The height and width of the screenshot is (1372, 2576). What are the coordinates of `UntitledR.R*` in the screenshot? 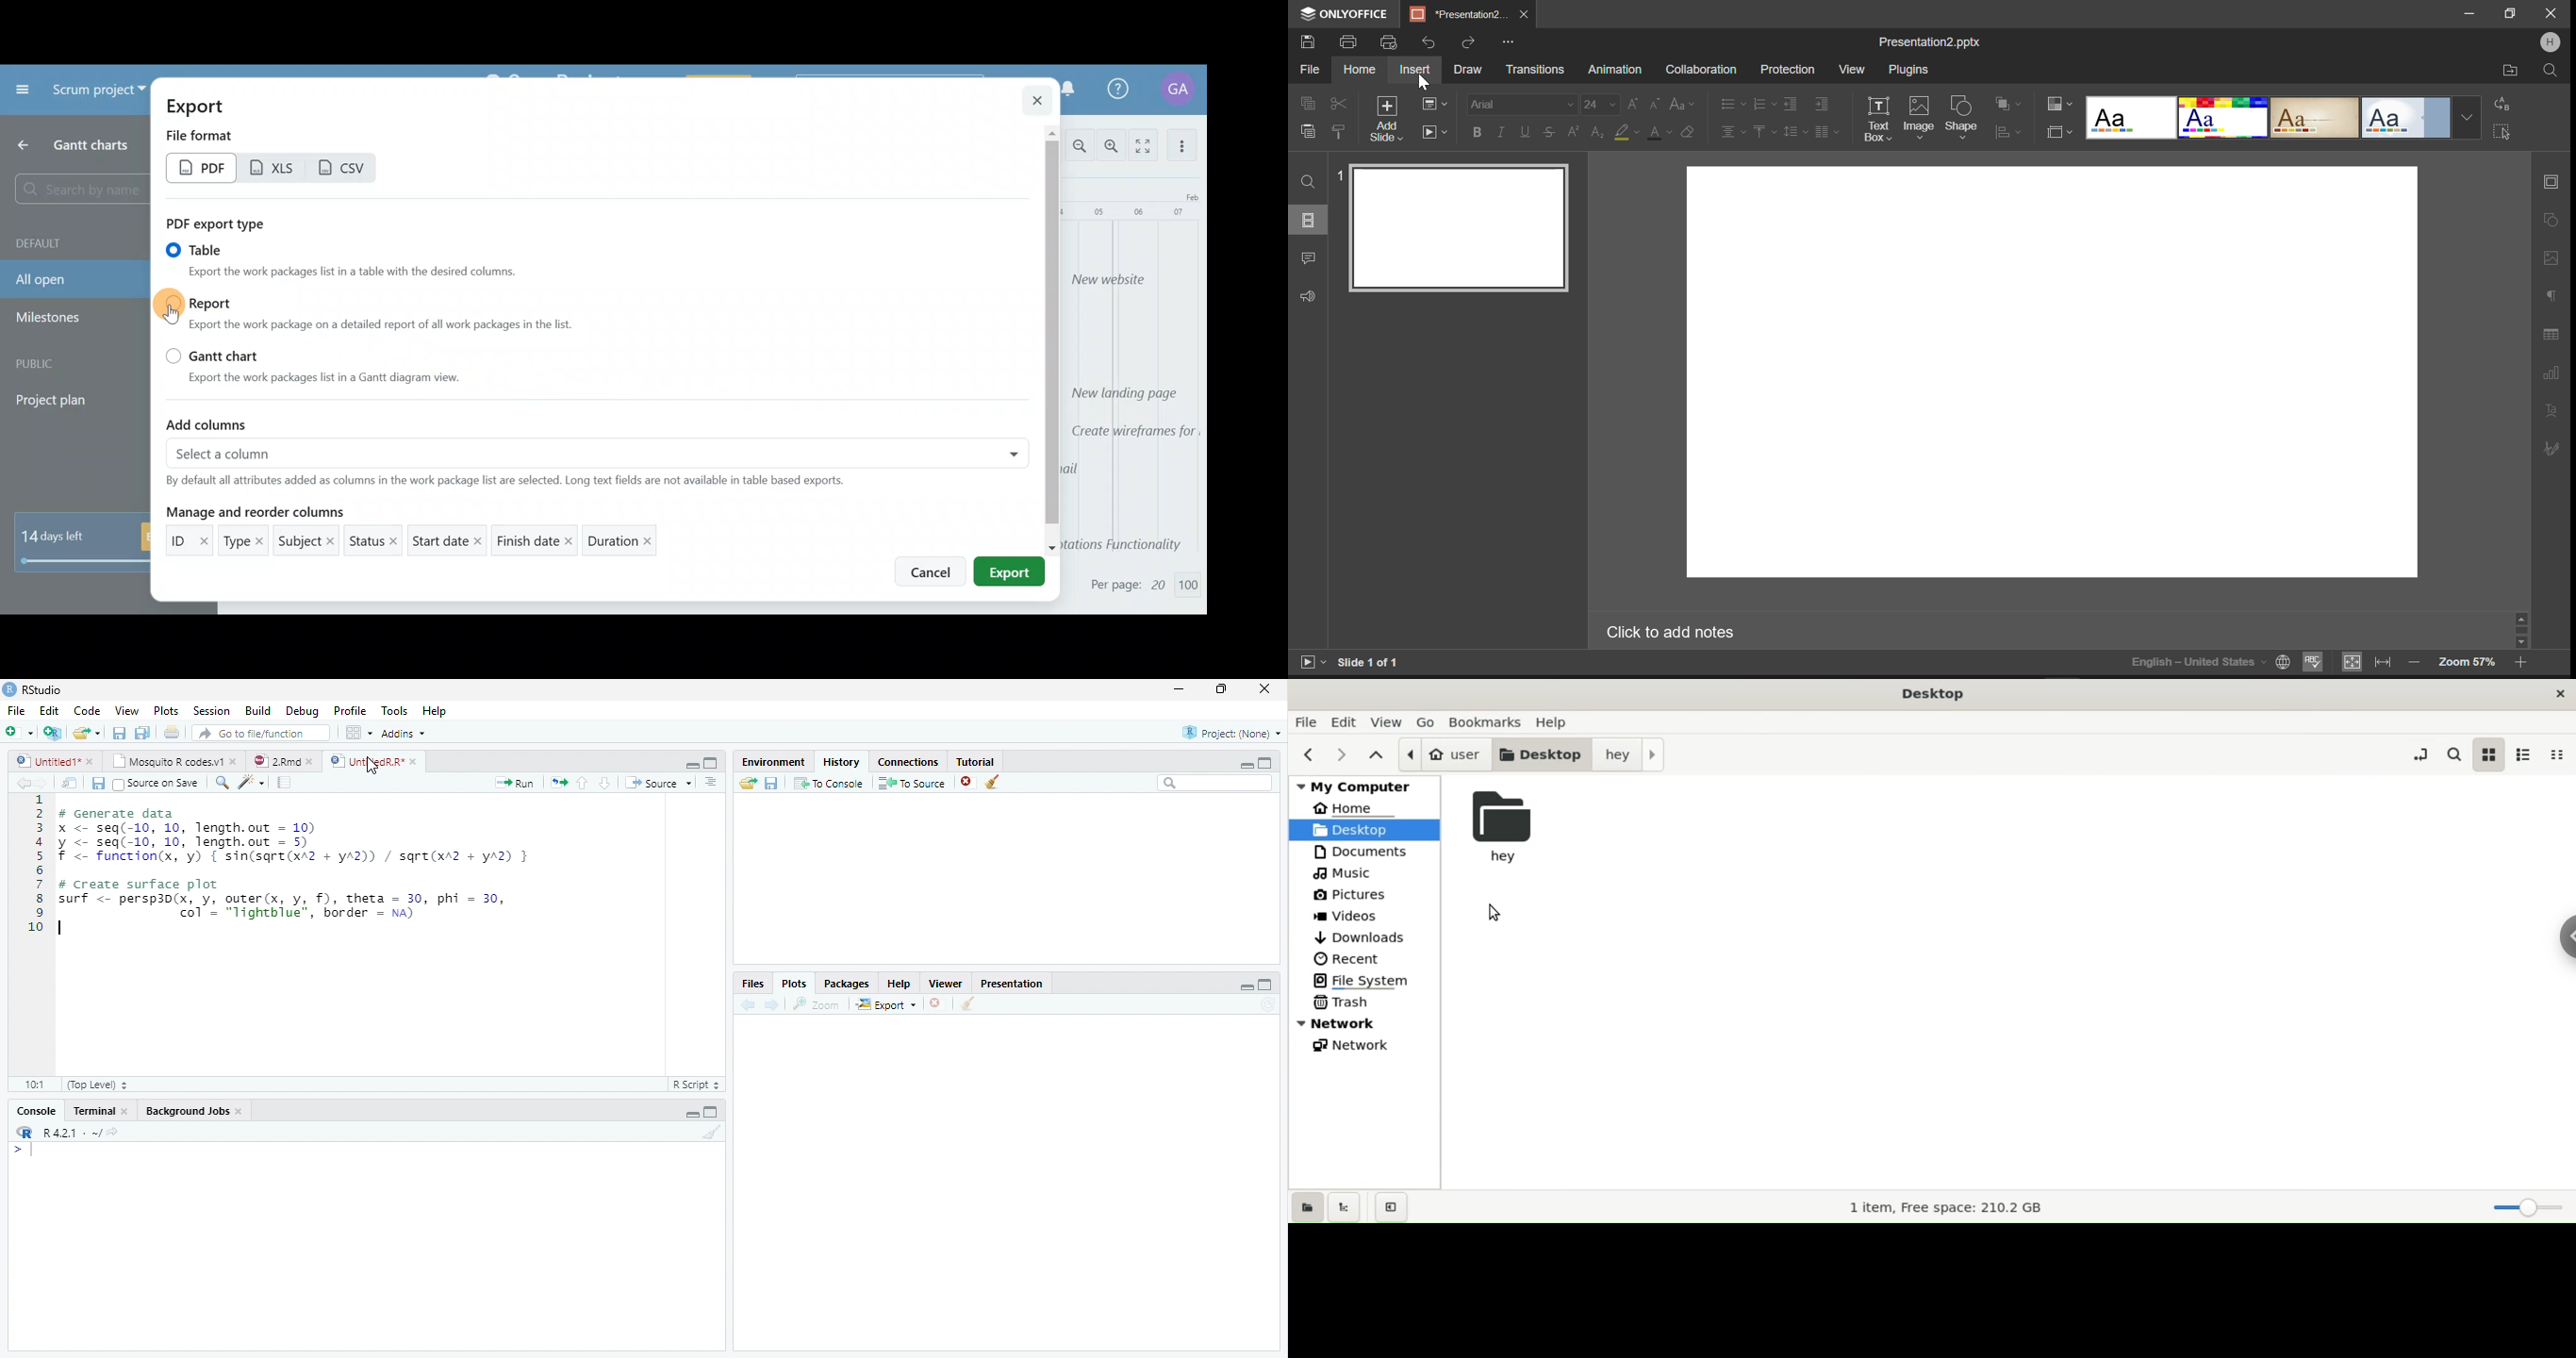 It's located at (365, 761).